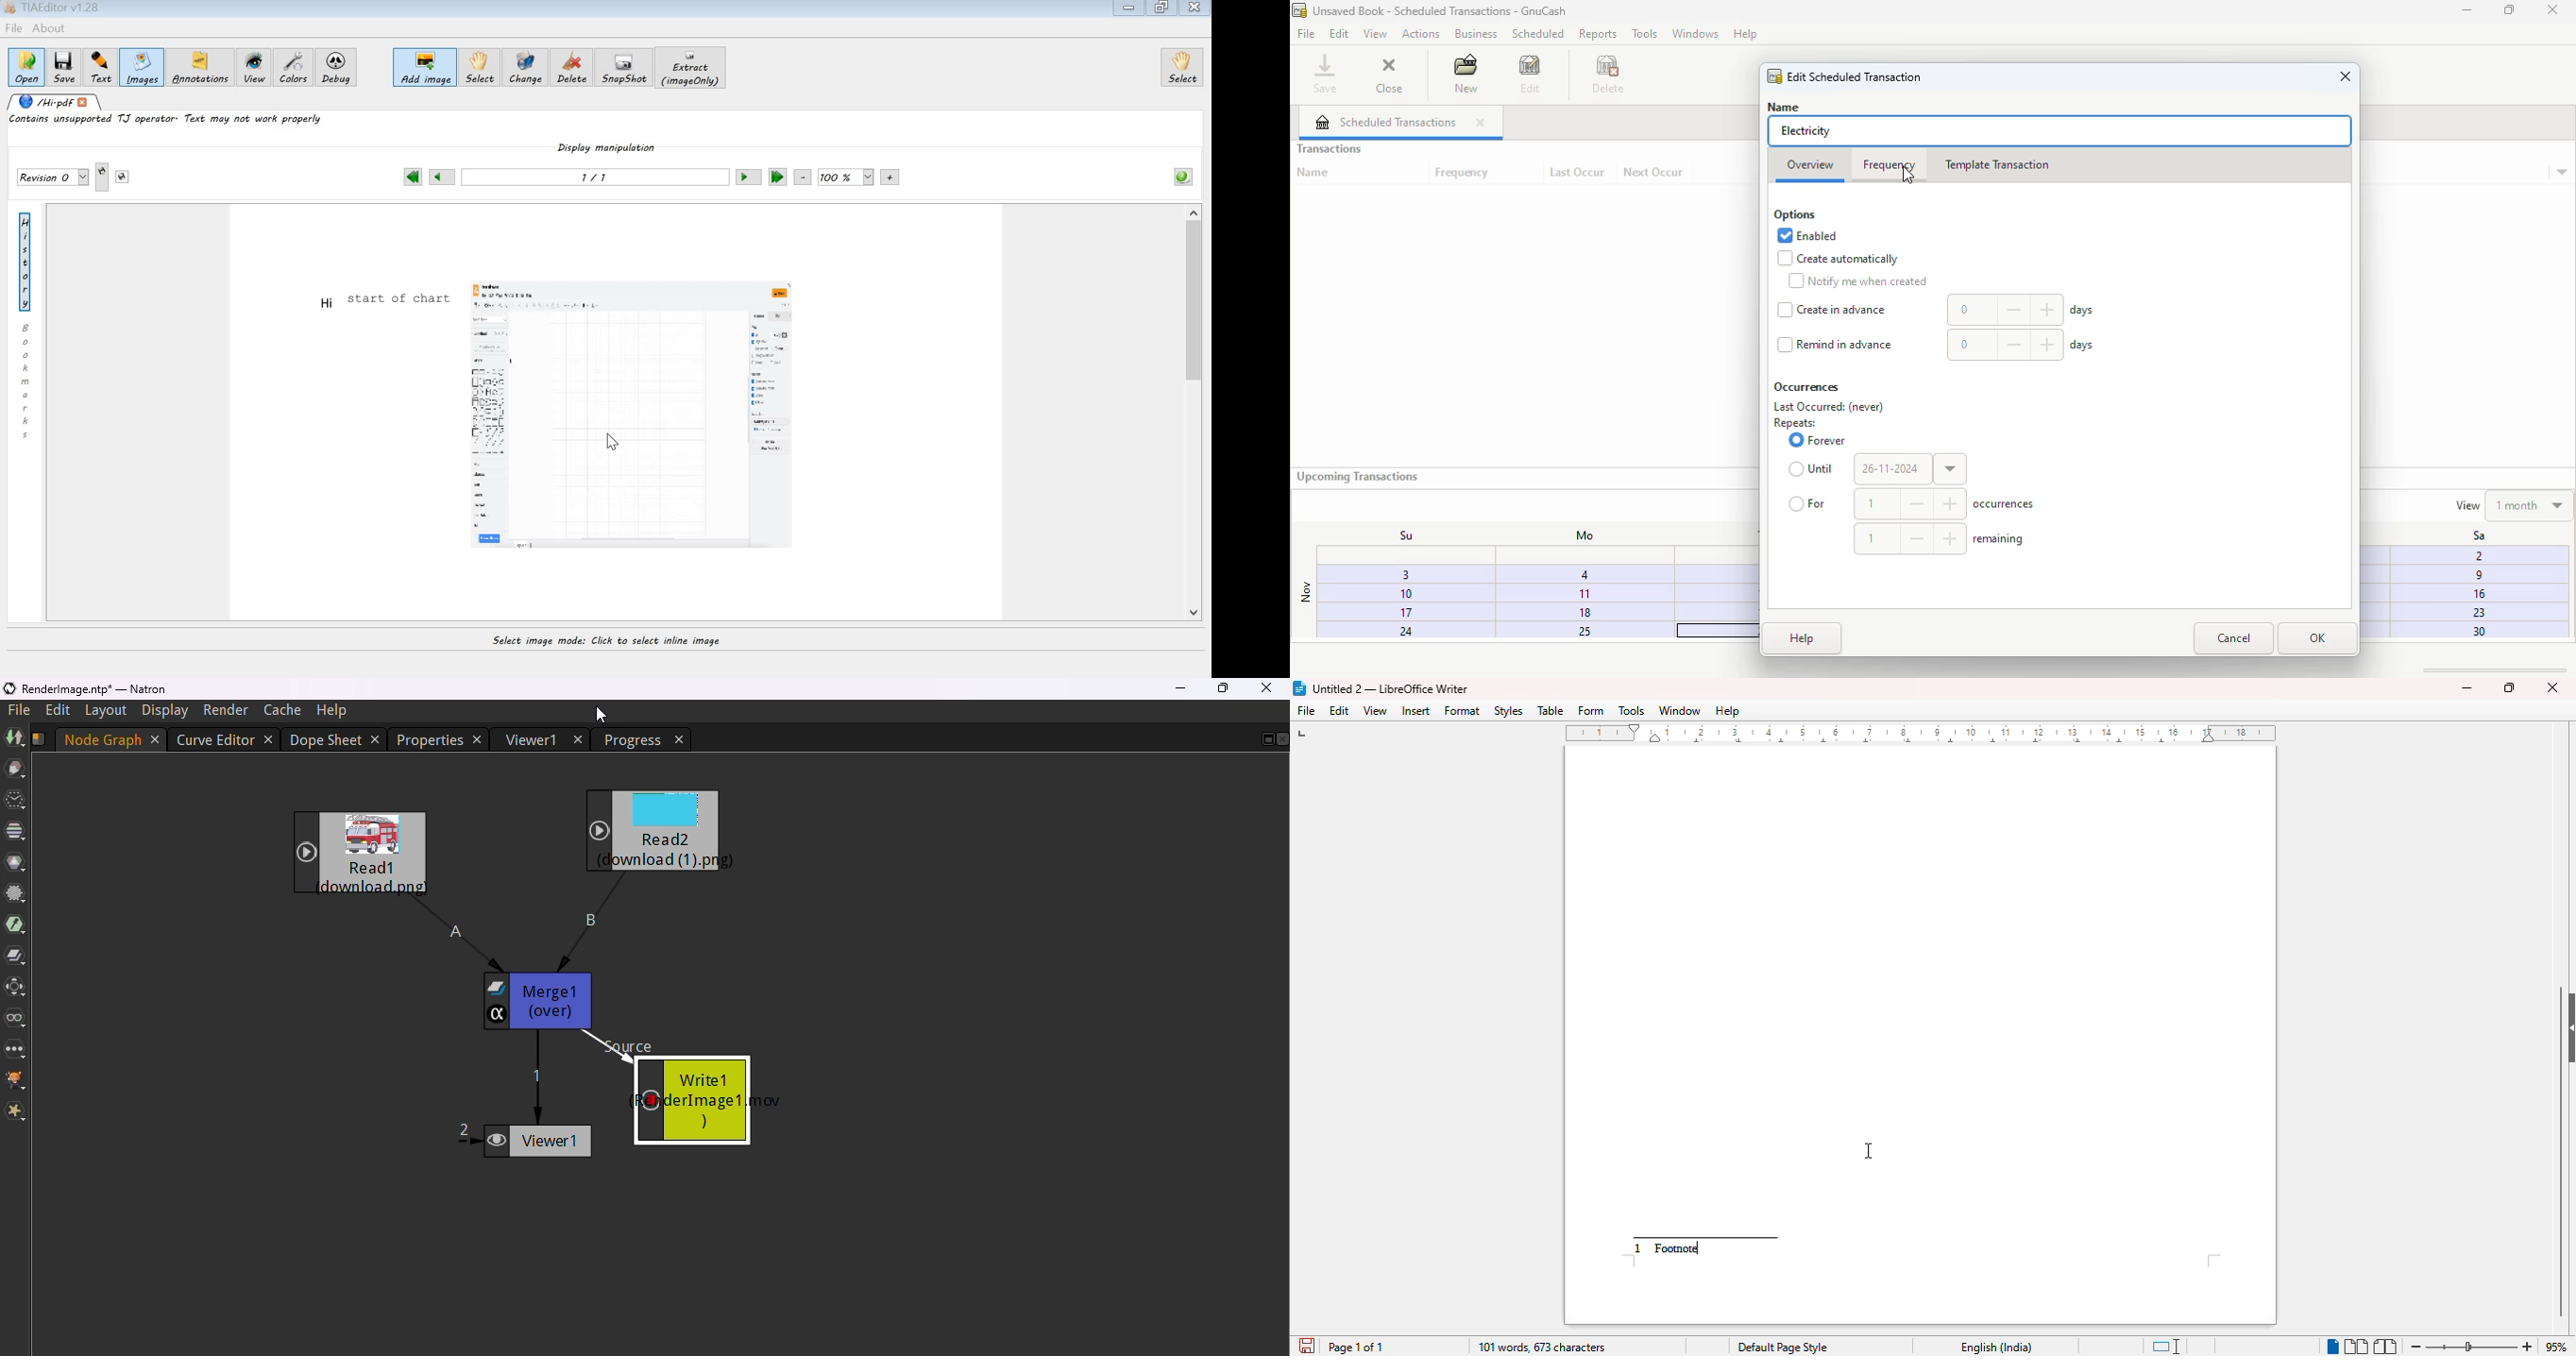 The image size is (2576, 1372). I want to click on business, so click(1475, 33).